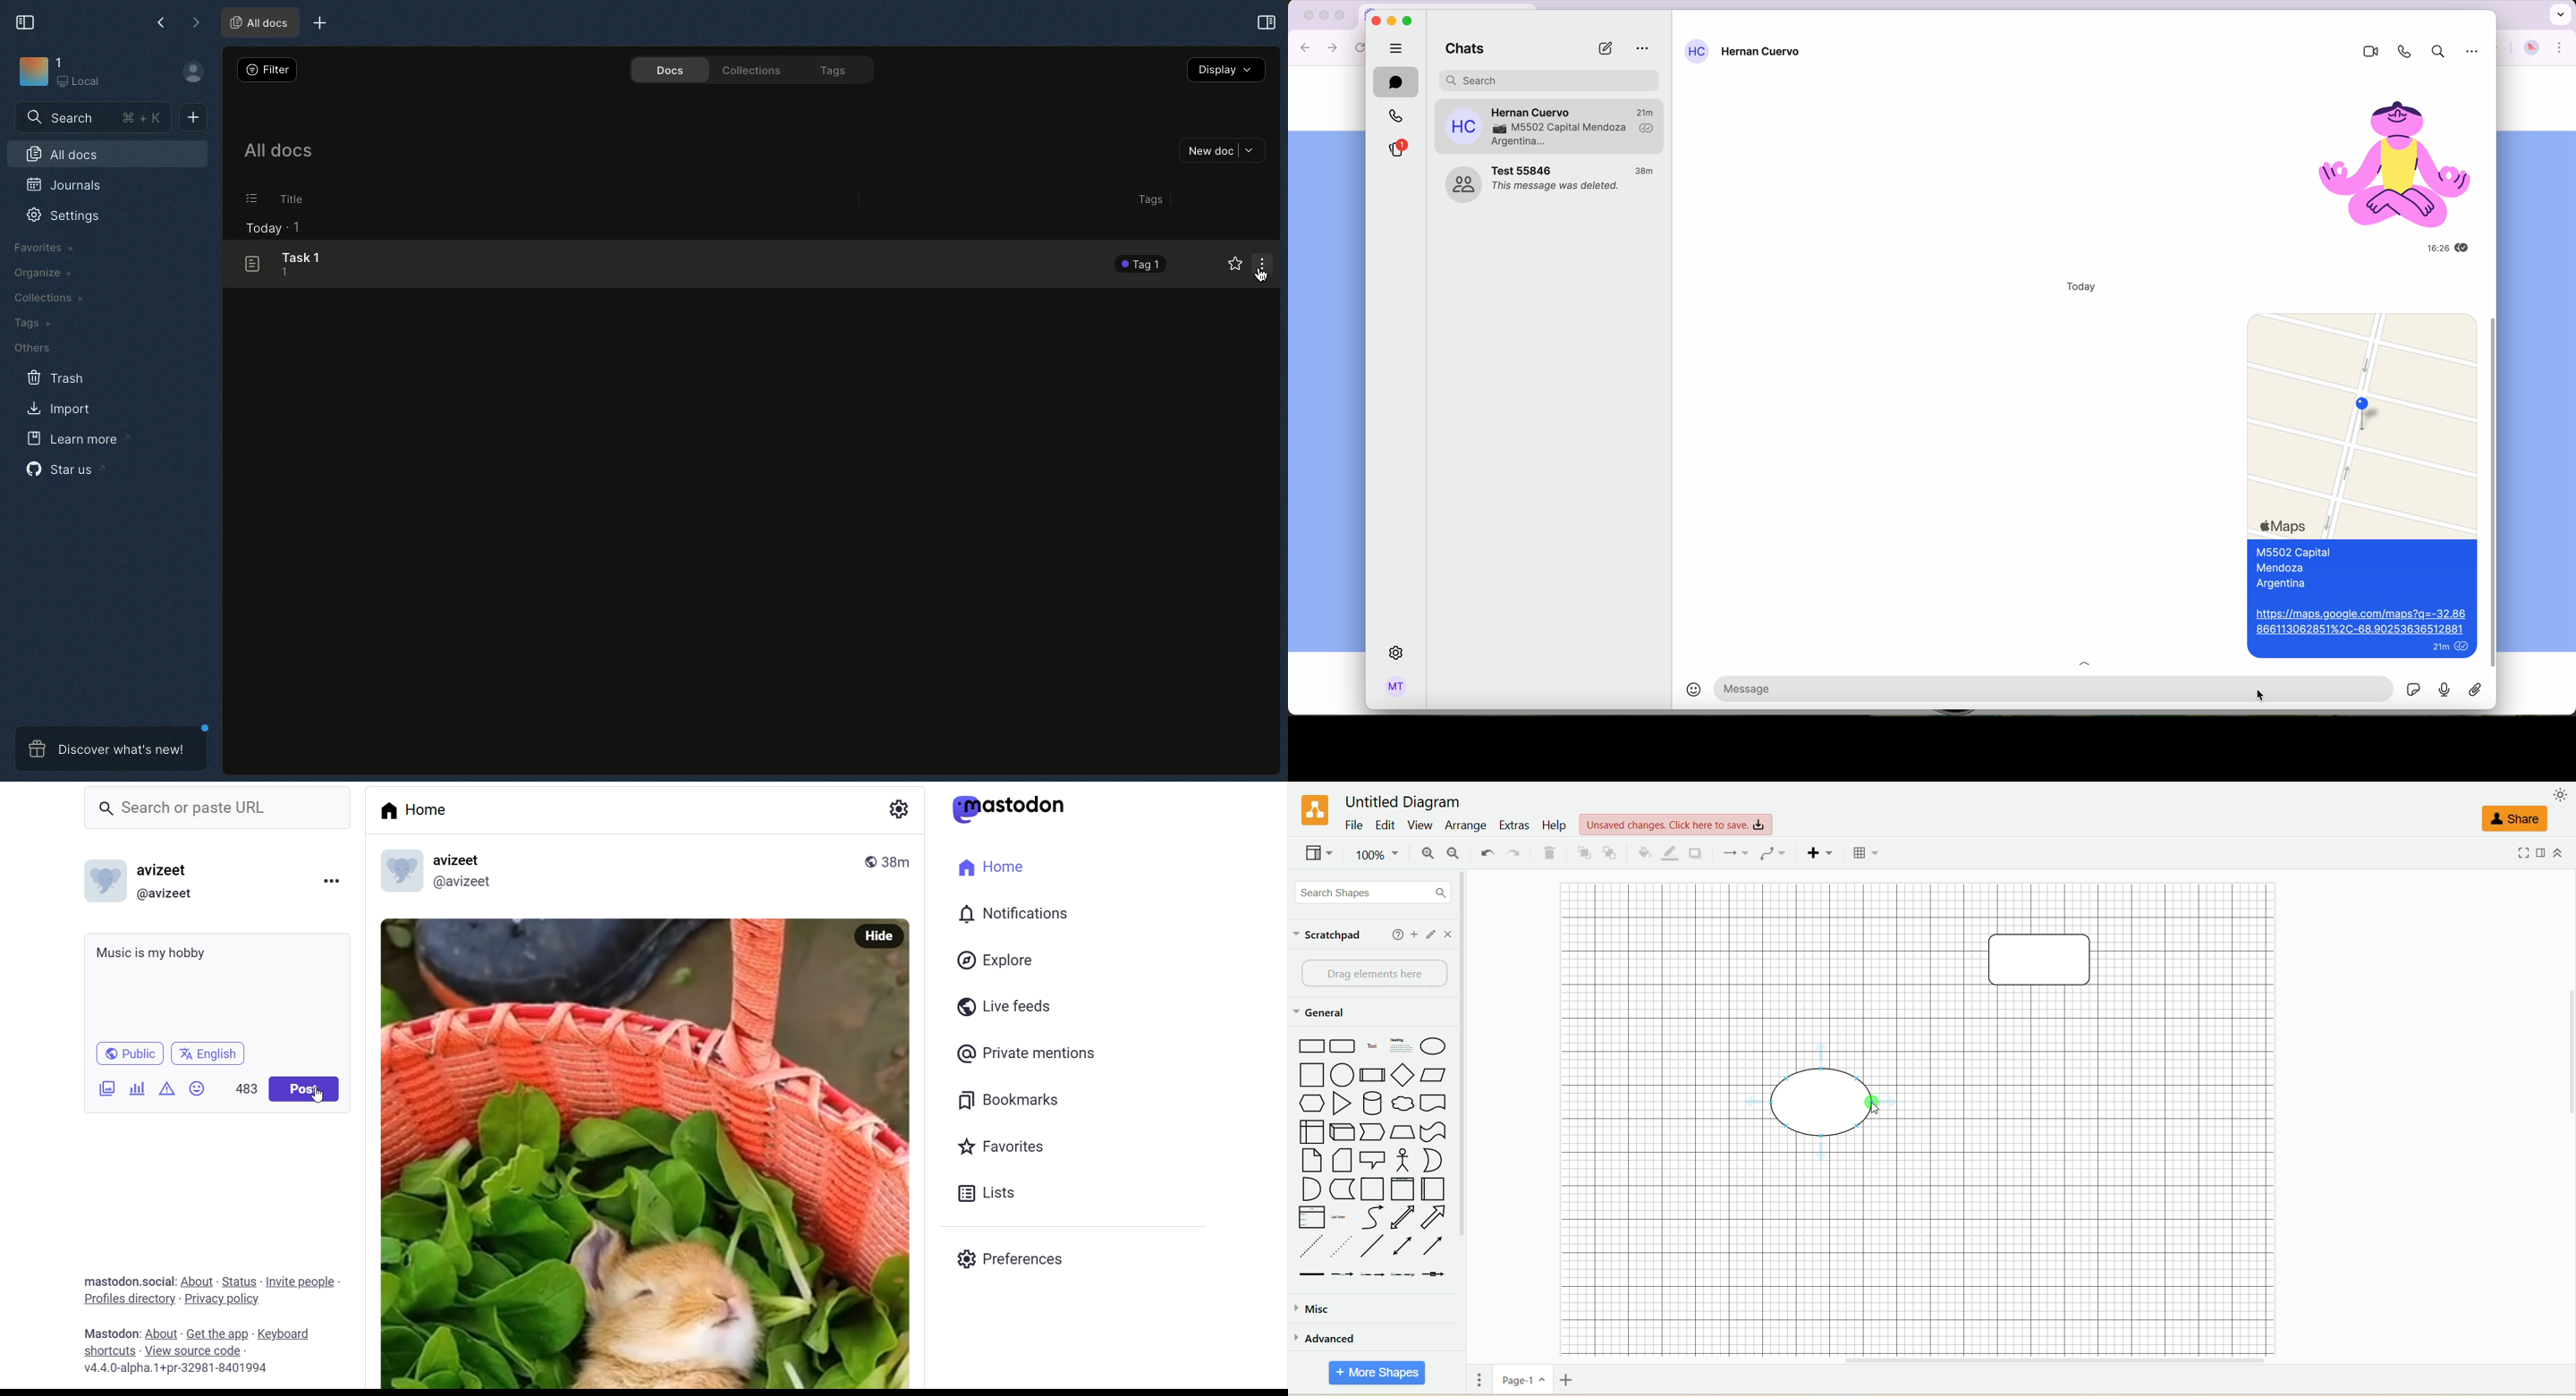 This screenshot has width=2576, height=1400. I want to click on Profile, so click(187, 72).